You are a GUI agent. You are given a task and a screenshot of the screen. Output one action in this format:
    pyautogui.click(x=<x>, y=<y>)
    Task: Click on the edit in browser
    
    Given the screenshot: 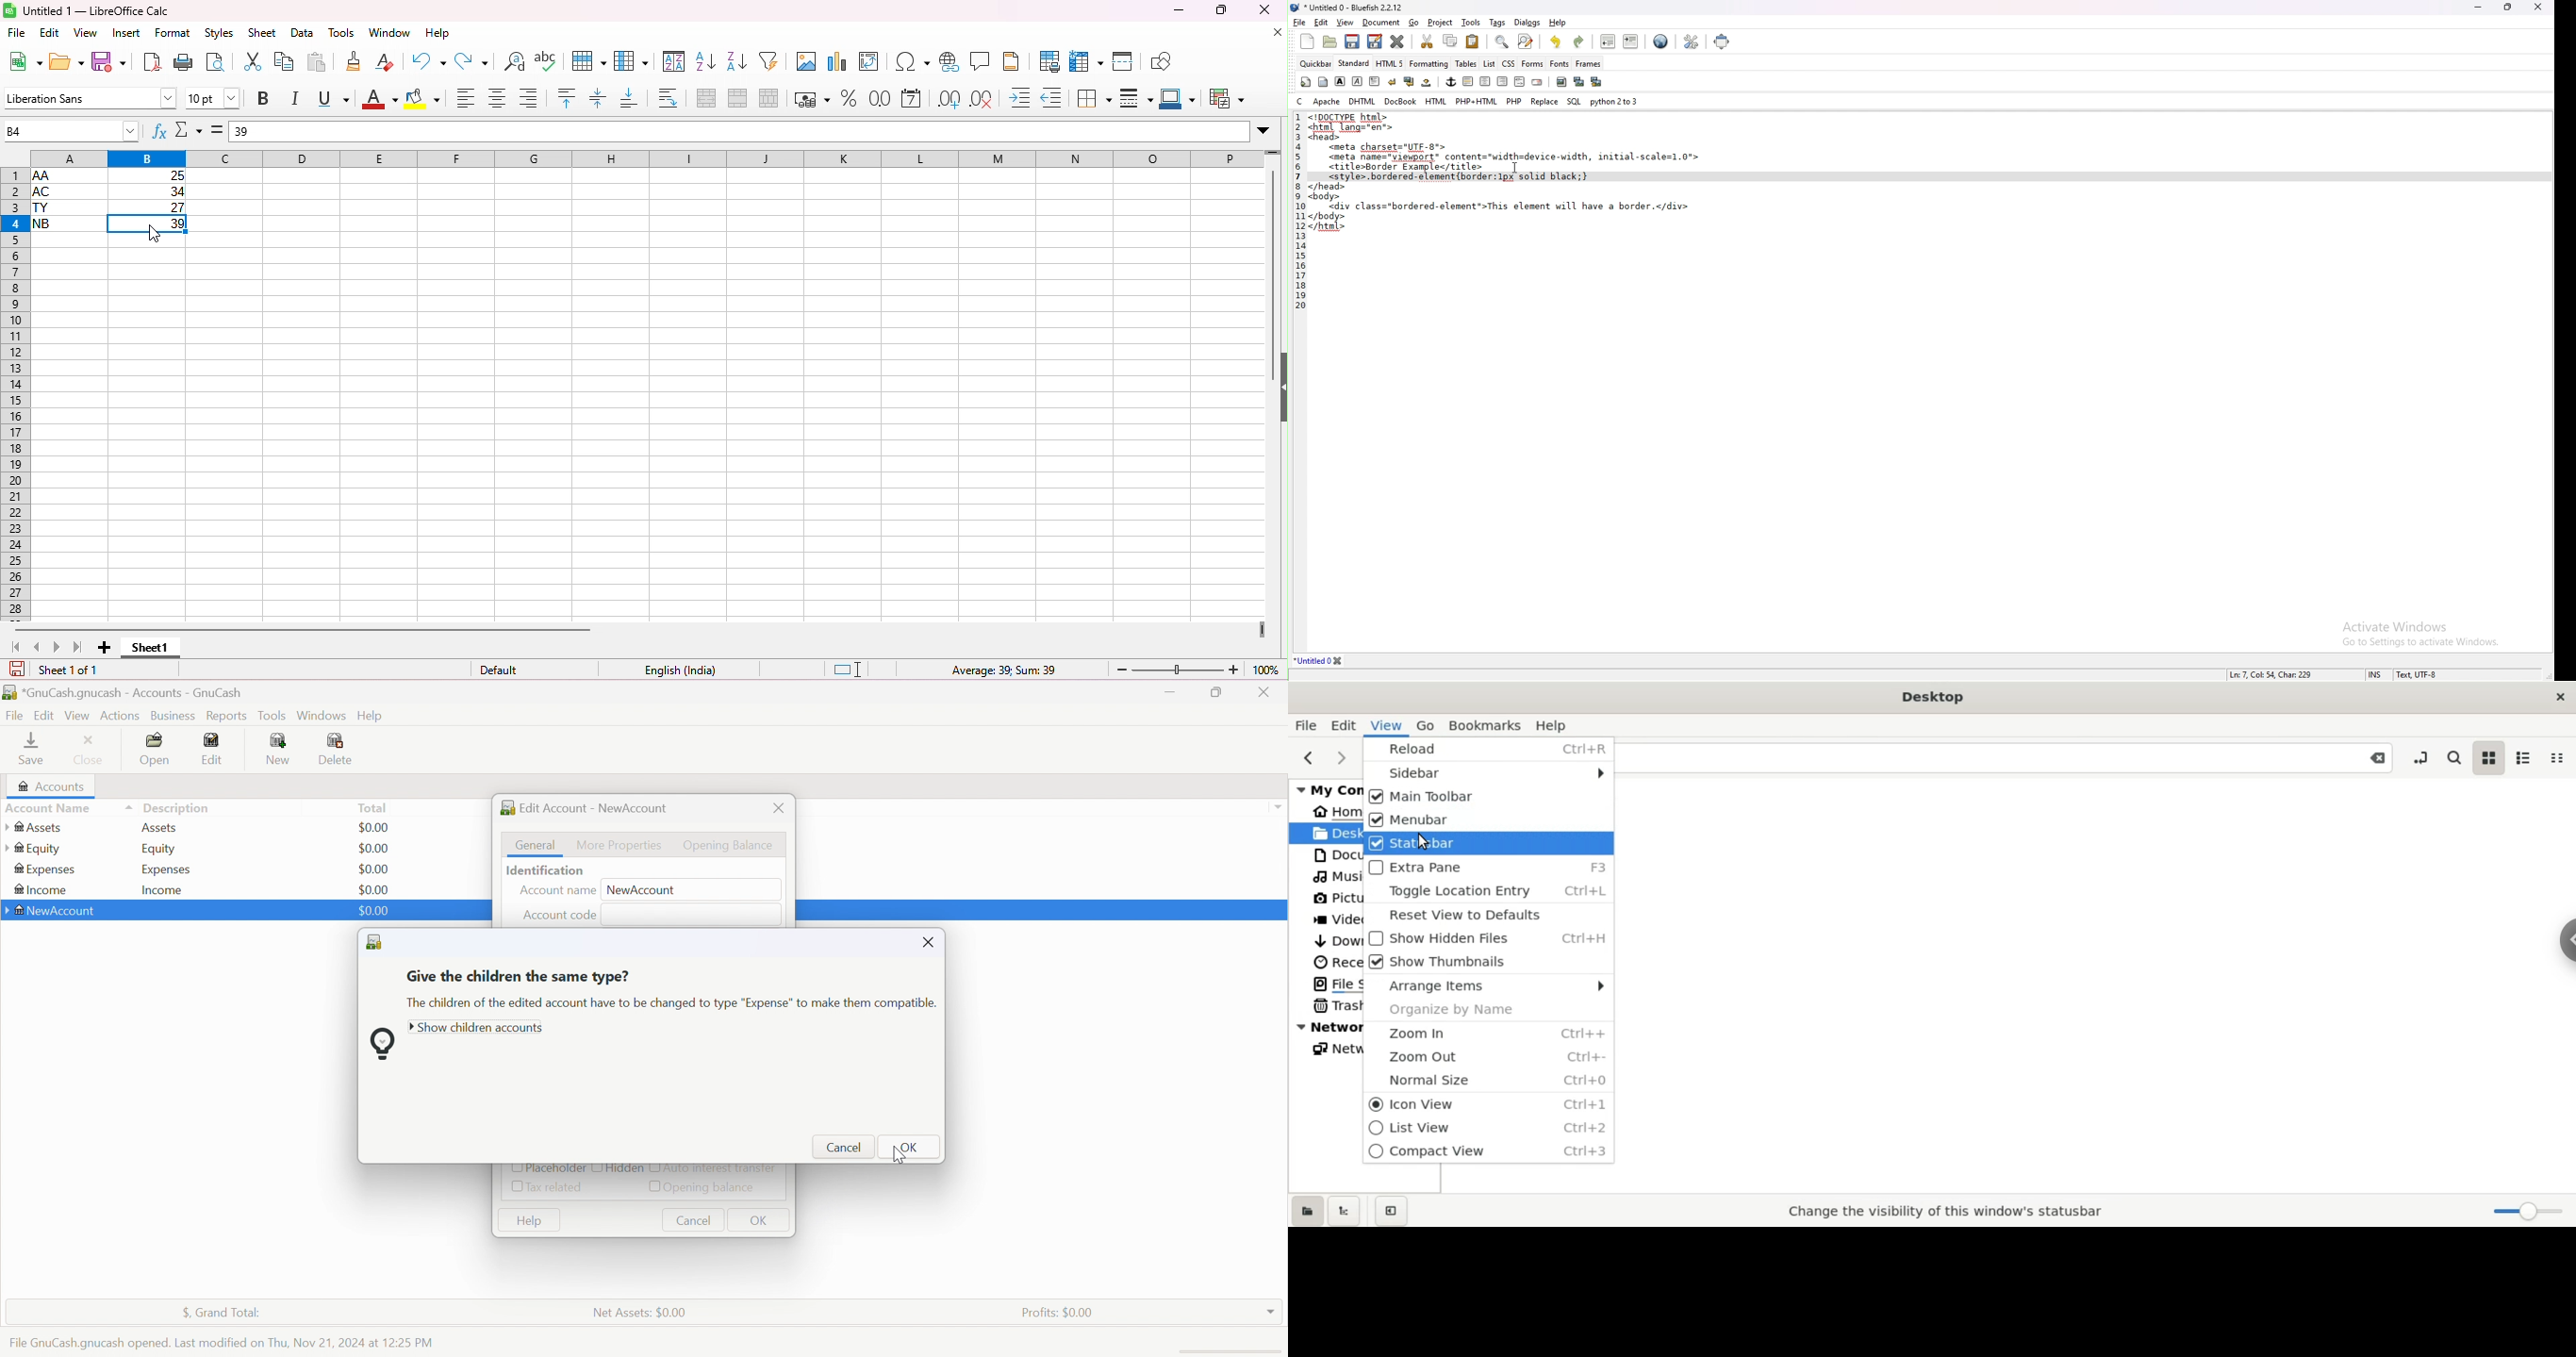 What is the action you would take?
    pyautogui.click(x=1661, y=42)
    